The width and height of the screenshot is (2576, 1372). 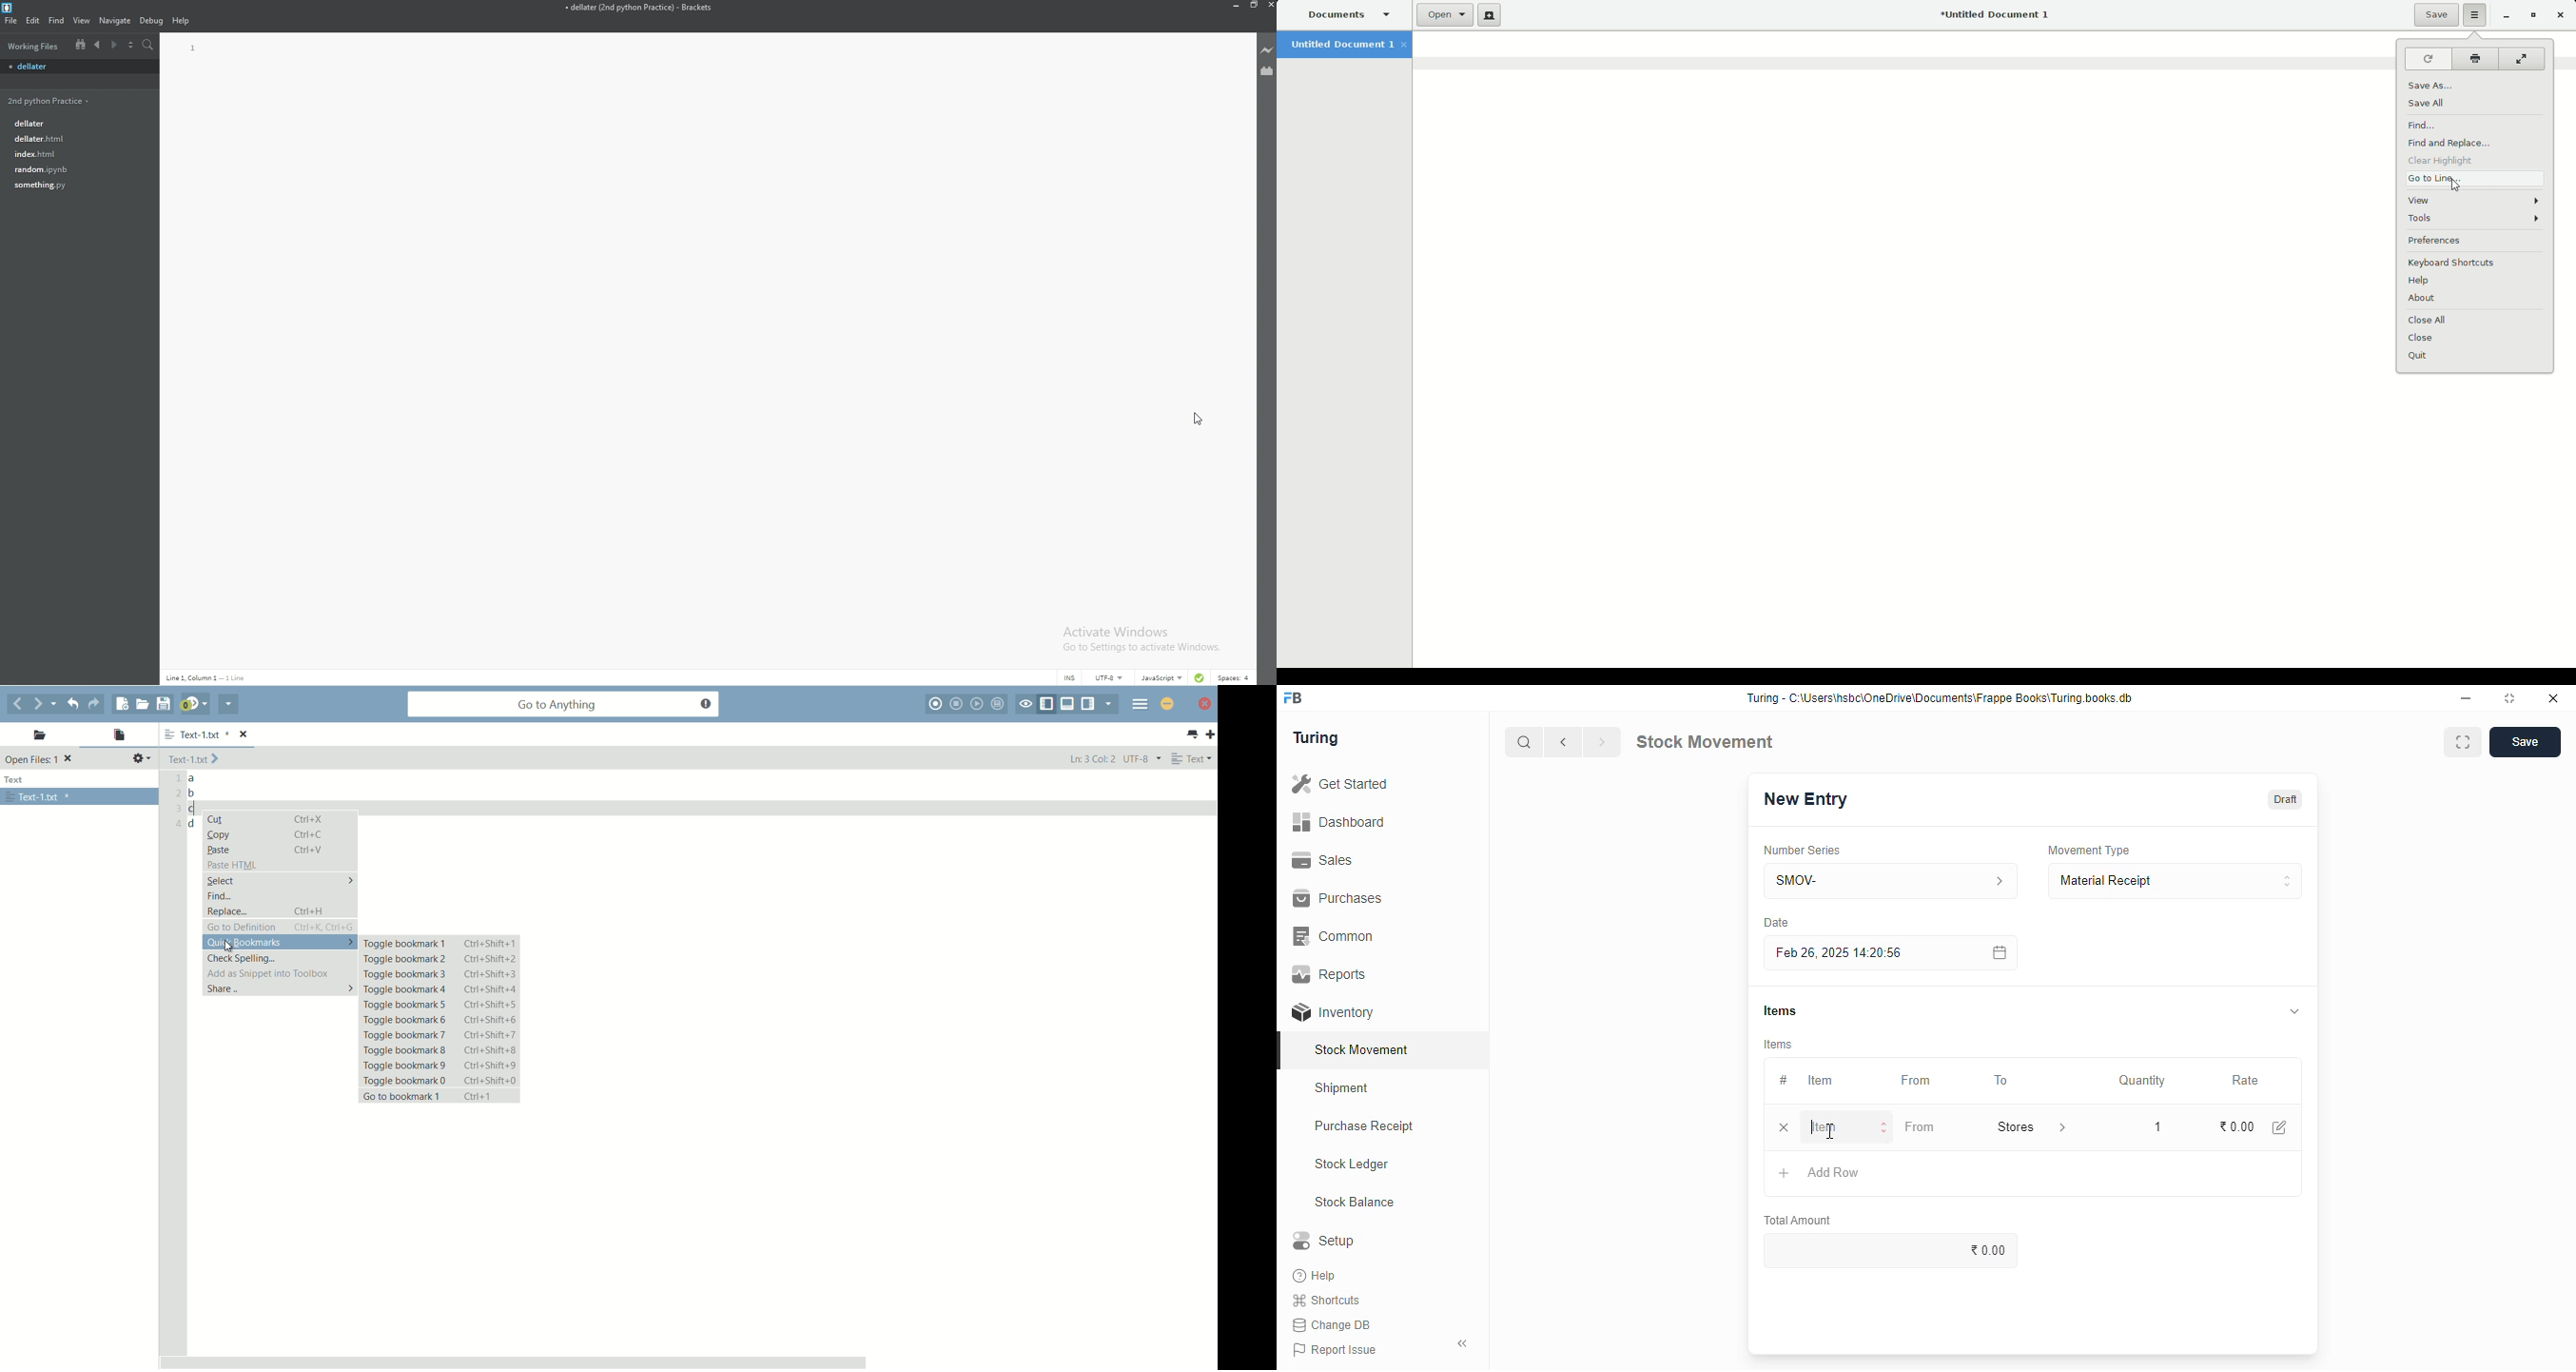 What do you see at coordinates (115, 21) in the screenshot?
I see `navigate` at bounding box center [115, 21].